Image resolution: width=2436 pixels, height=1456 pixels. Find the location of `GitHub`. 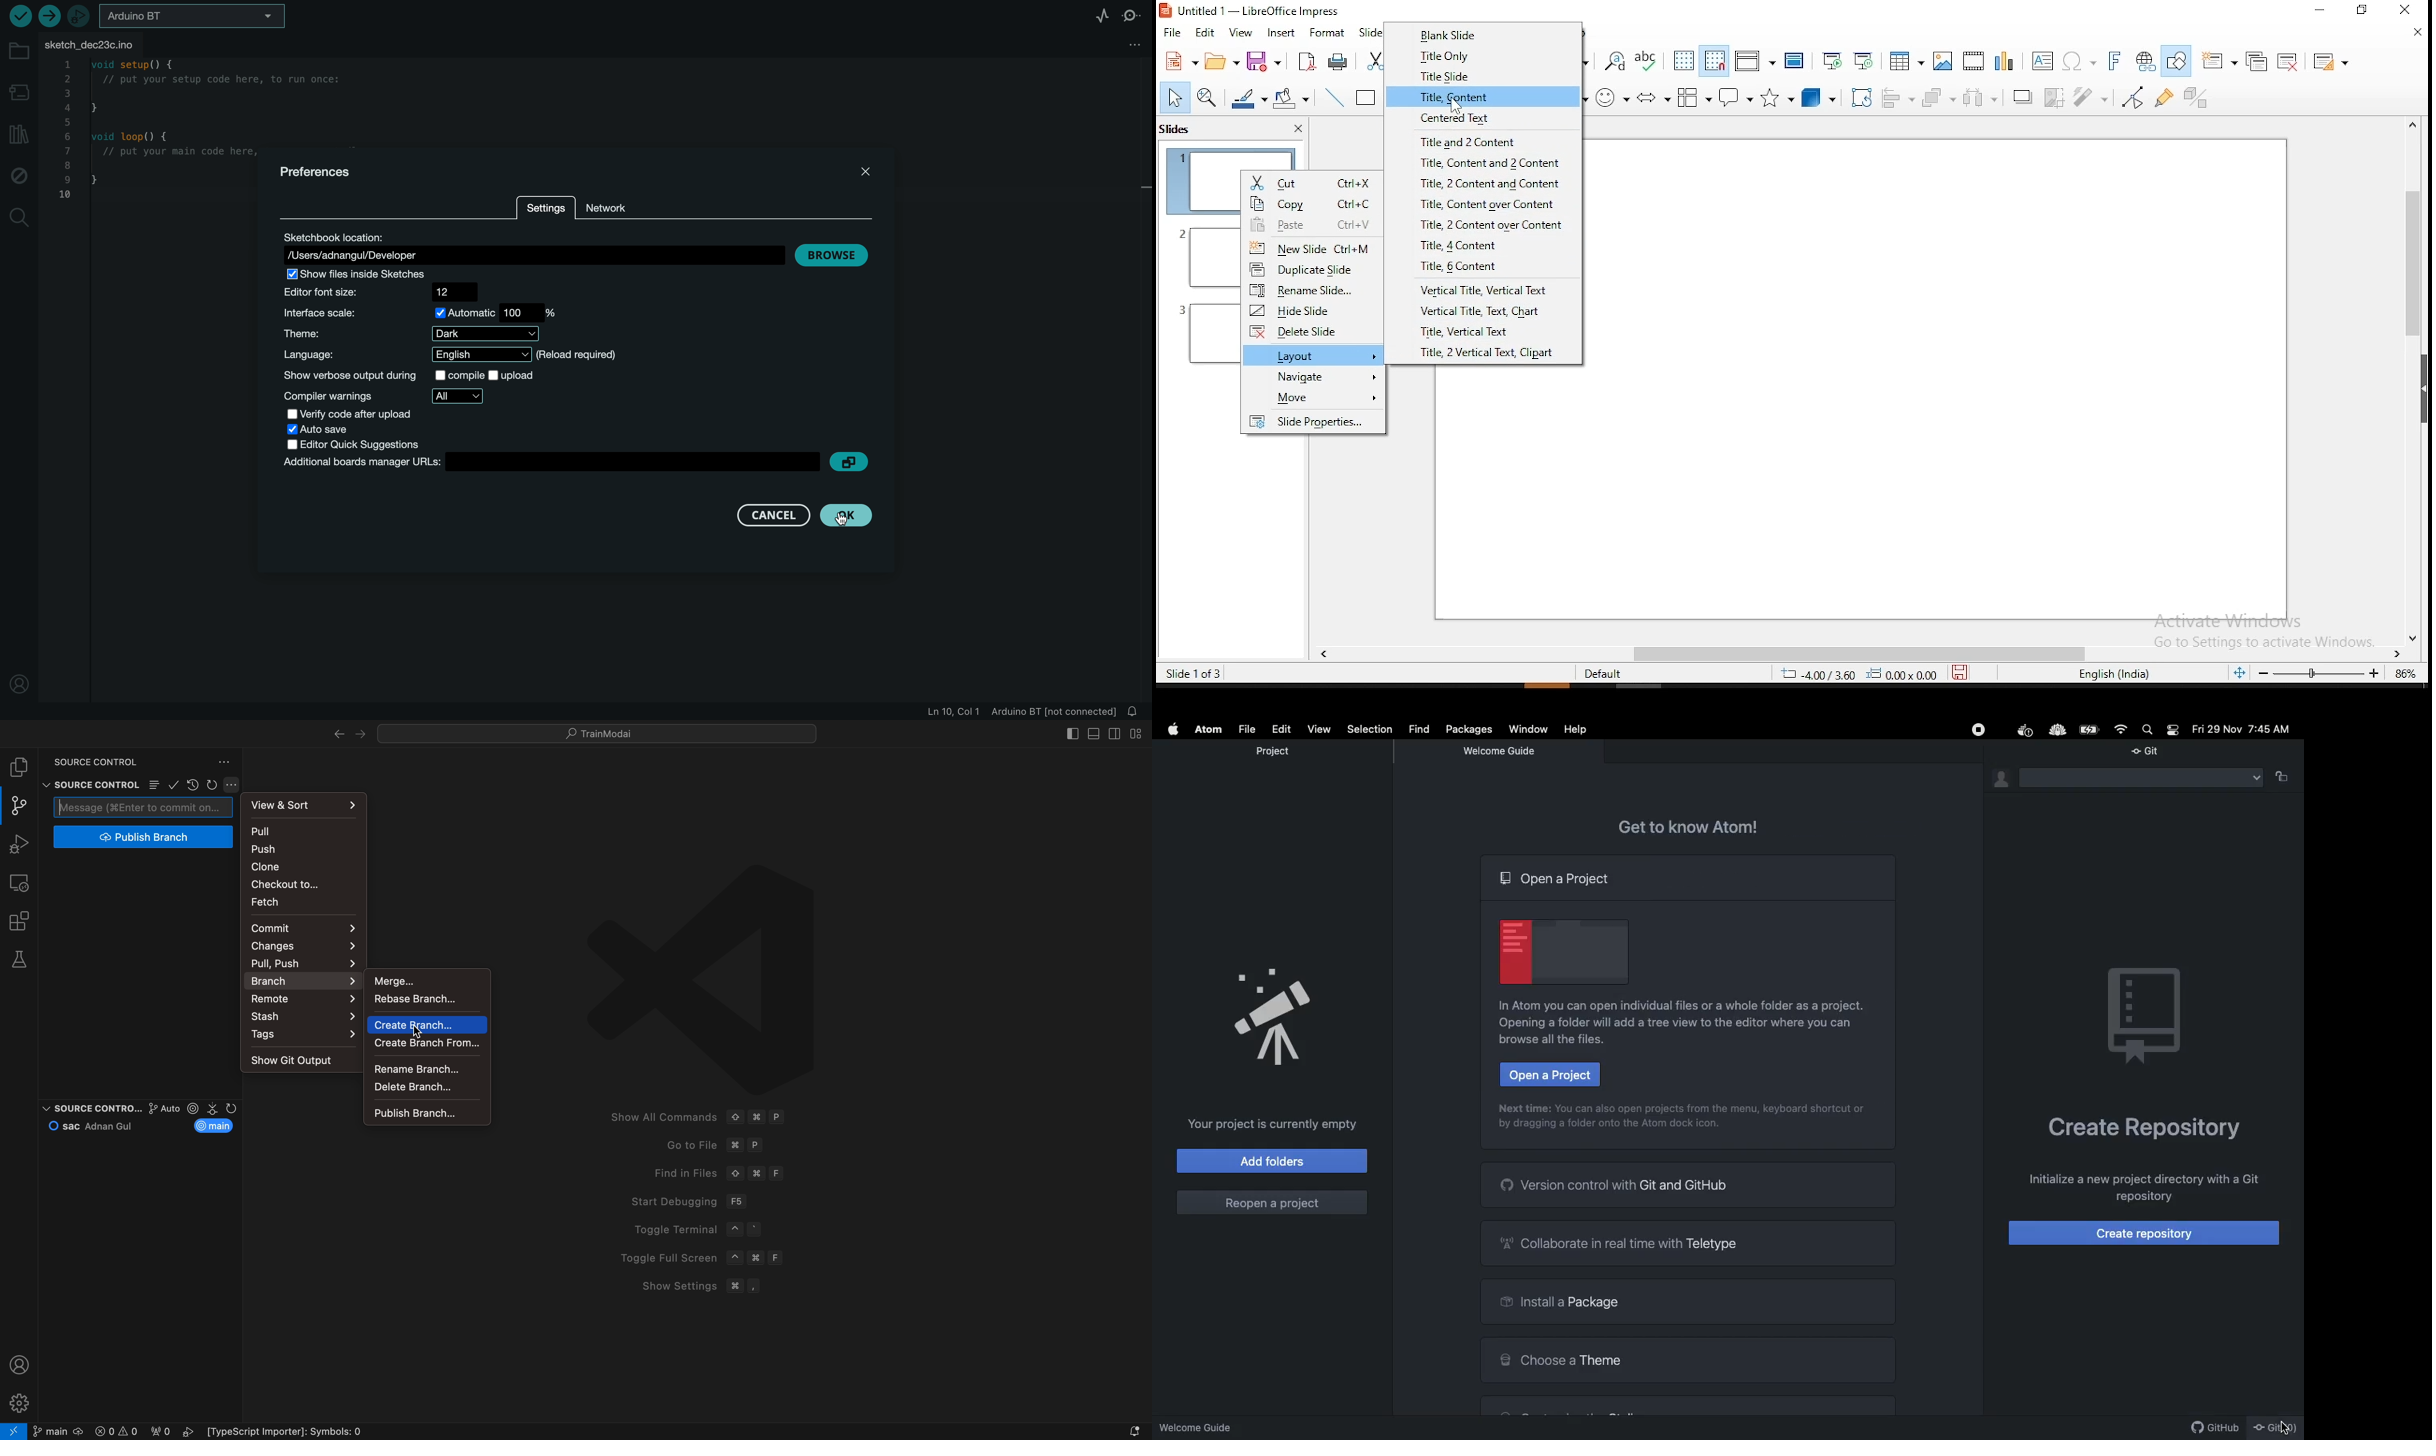

GitHub is located at coordinates (2210, 1426).